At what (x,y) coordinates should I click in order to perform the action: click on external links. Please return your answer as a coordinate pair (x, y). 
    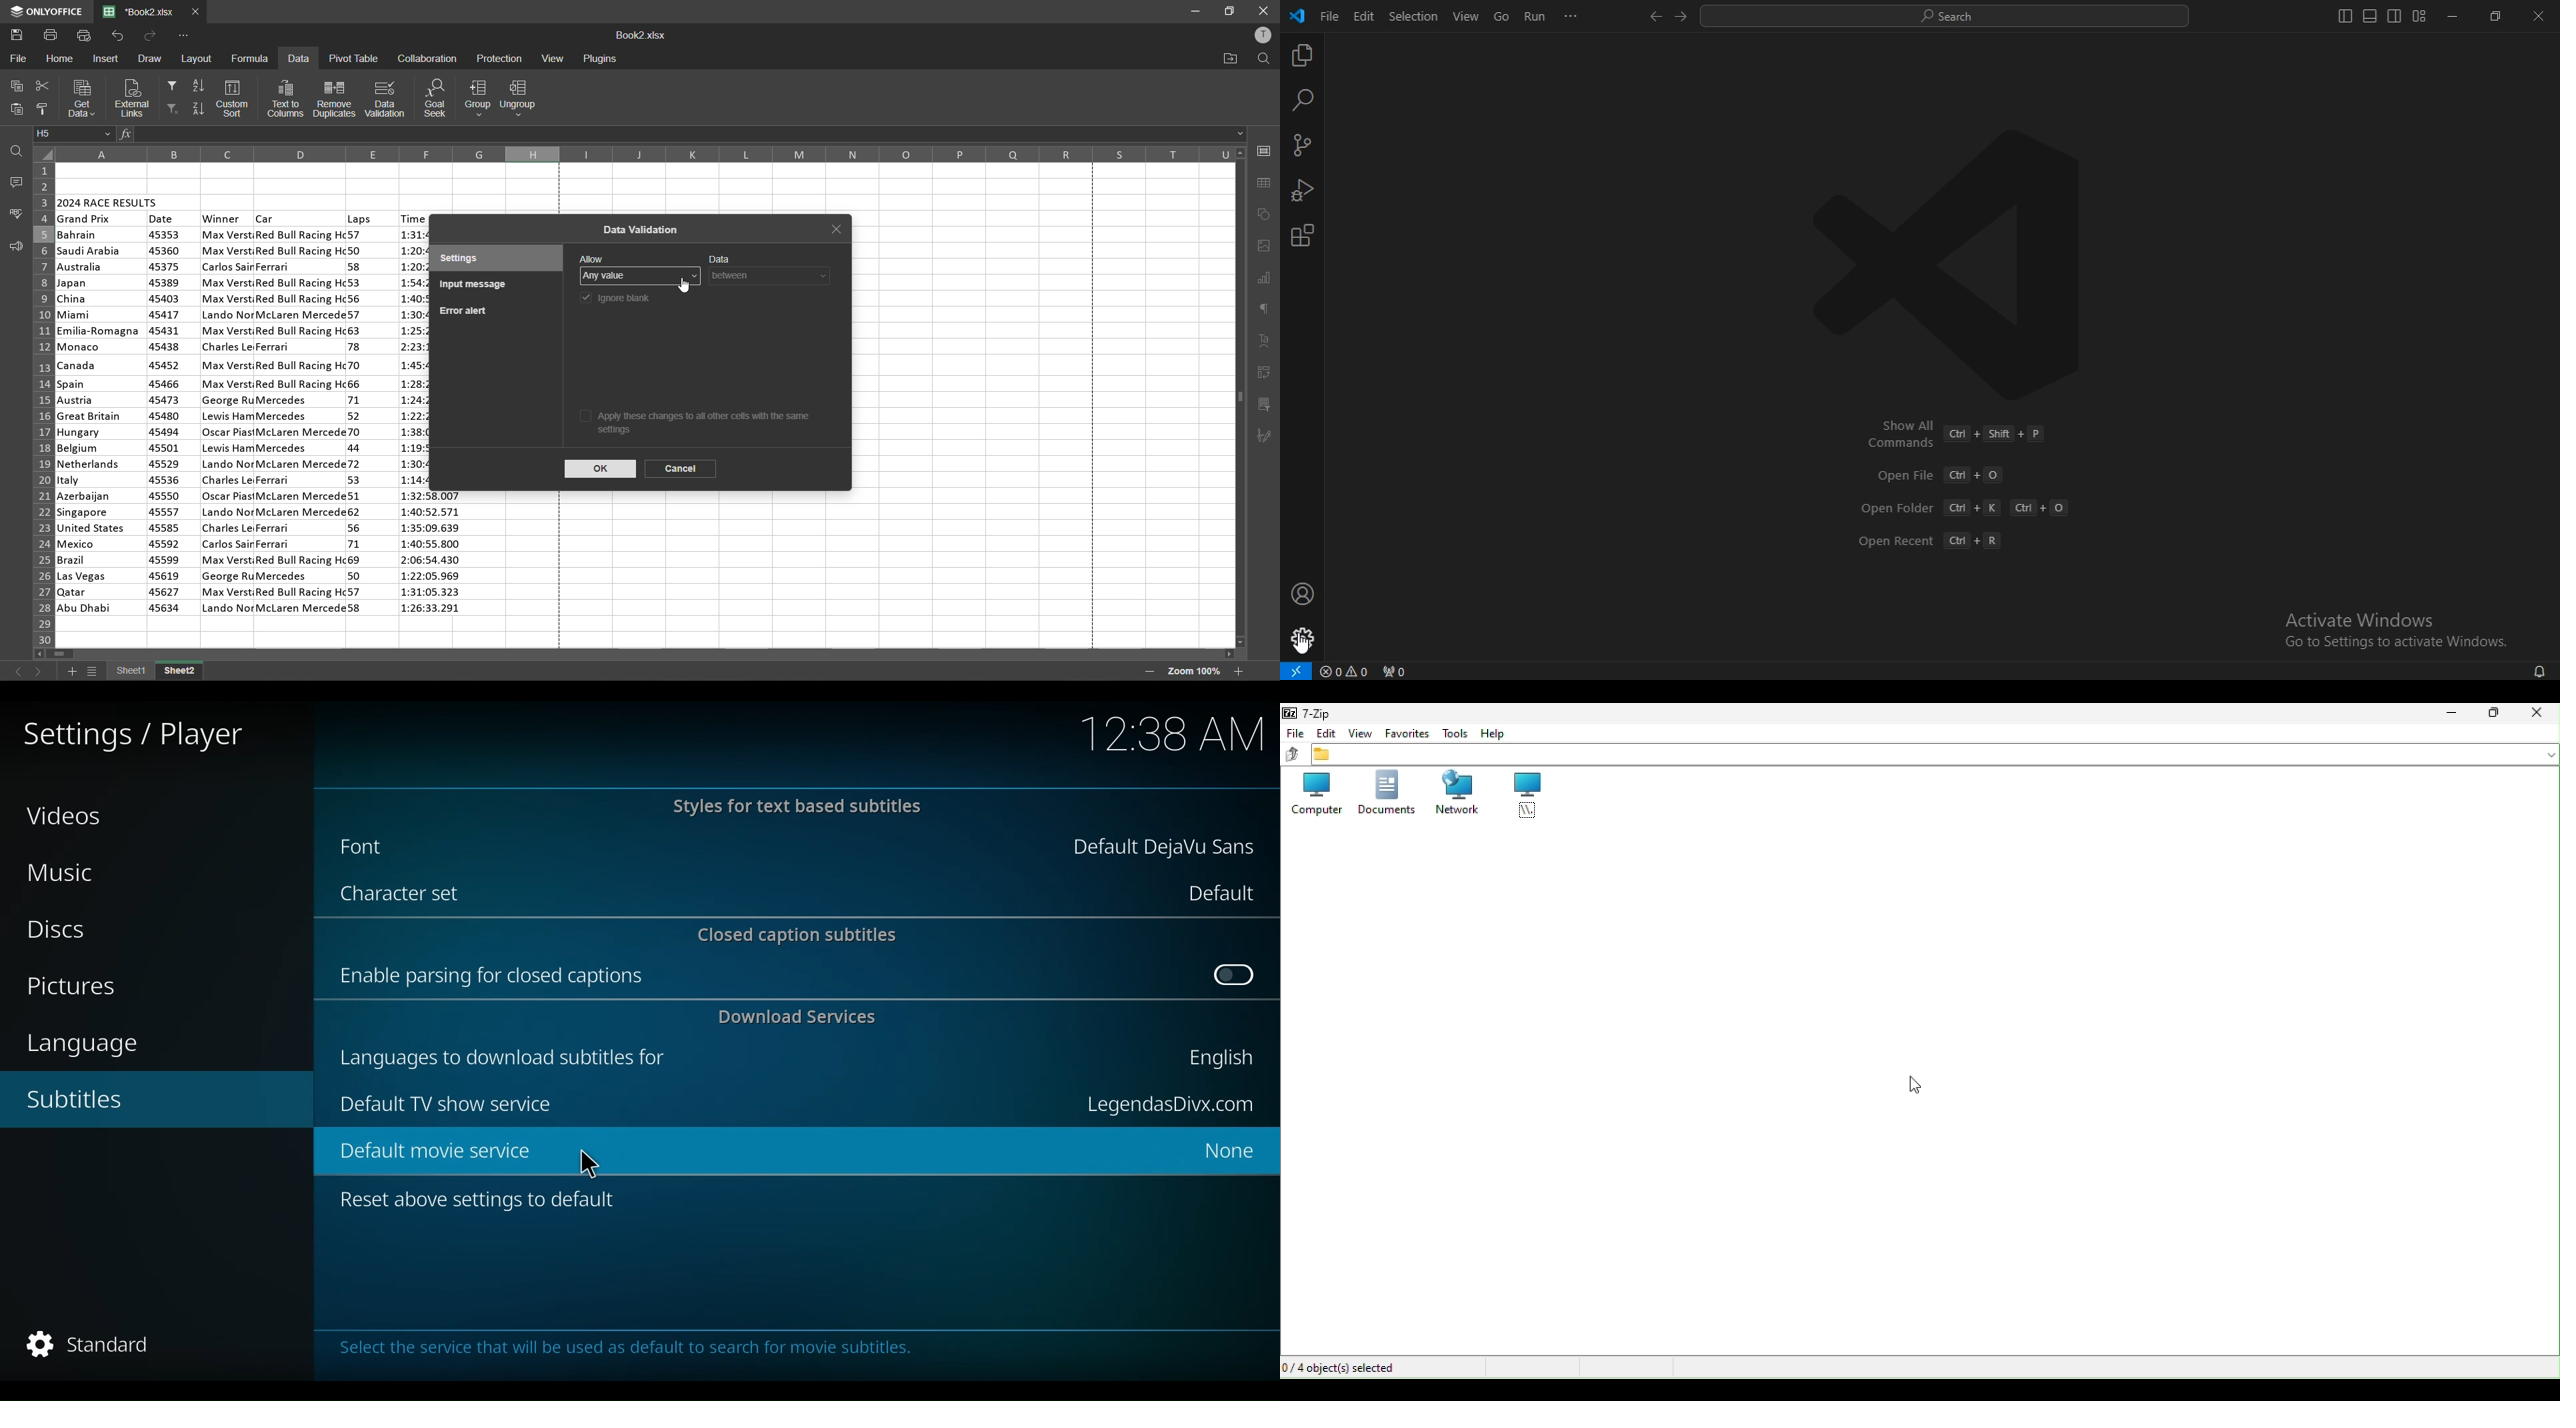
    Looking at the image, I should click on (135, 97).